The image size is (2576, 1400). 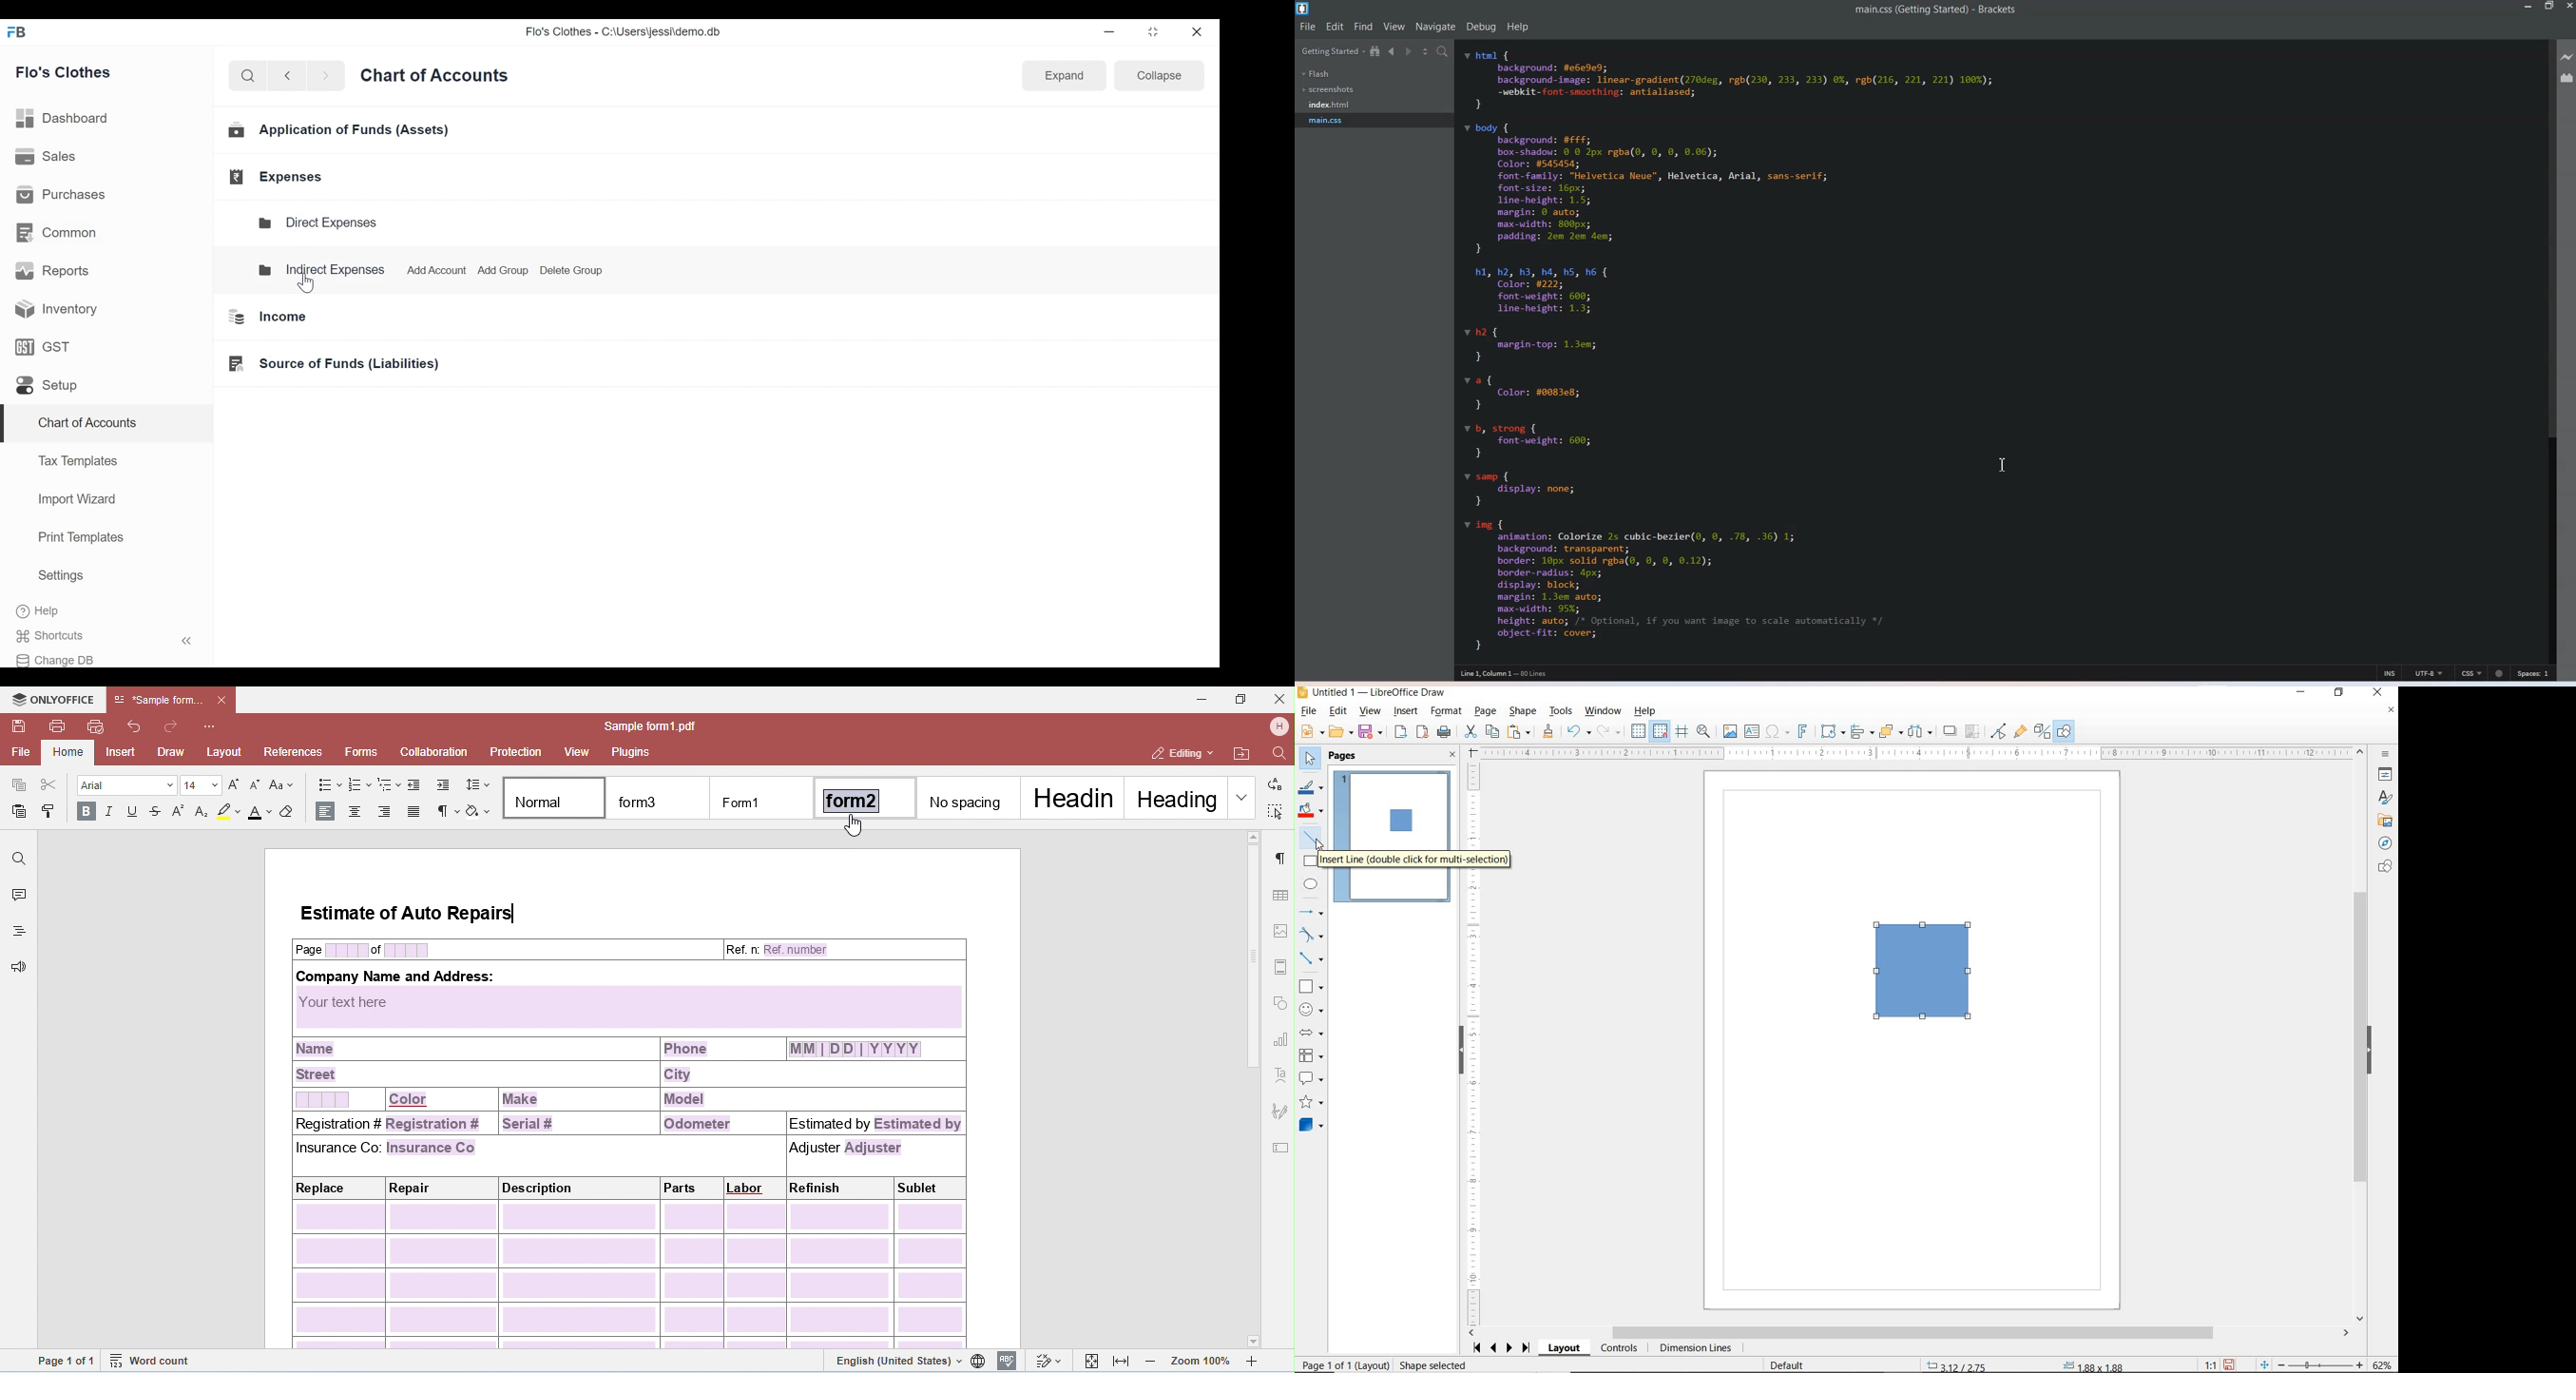 I want to click on , so click(x=1970, y=935).